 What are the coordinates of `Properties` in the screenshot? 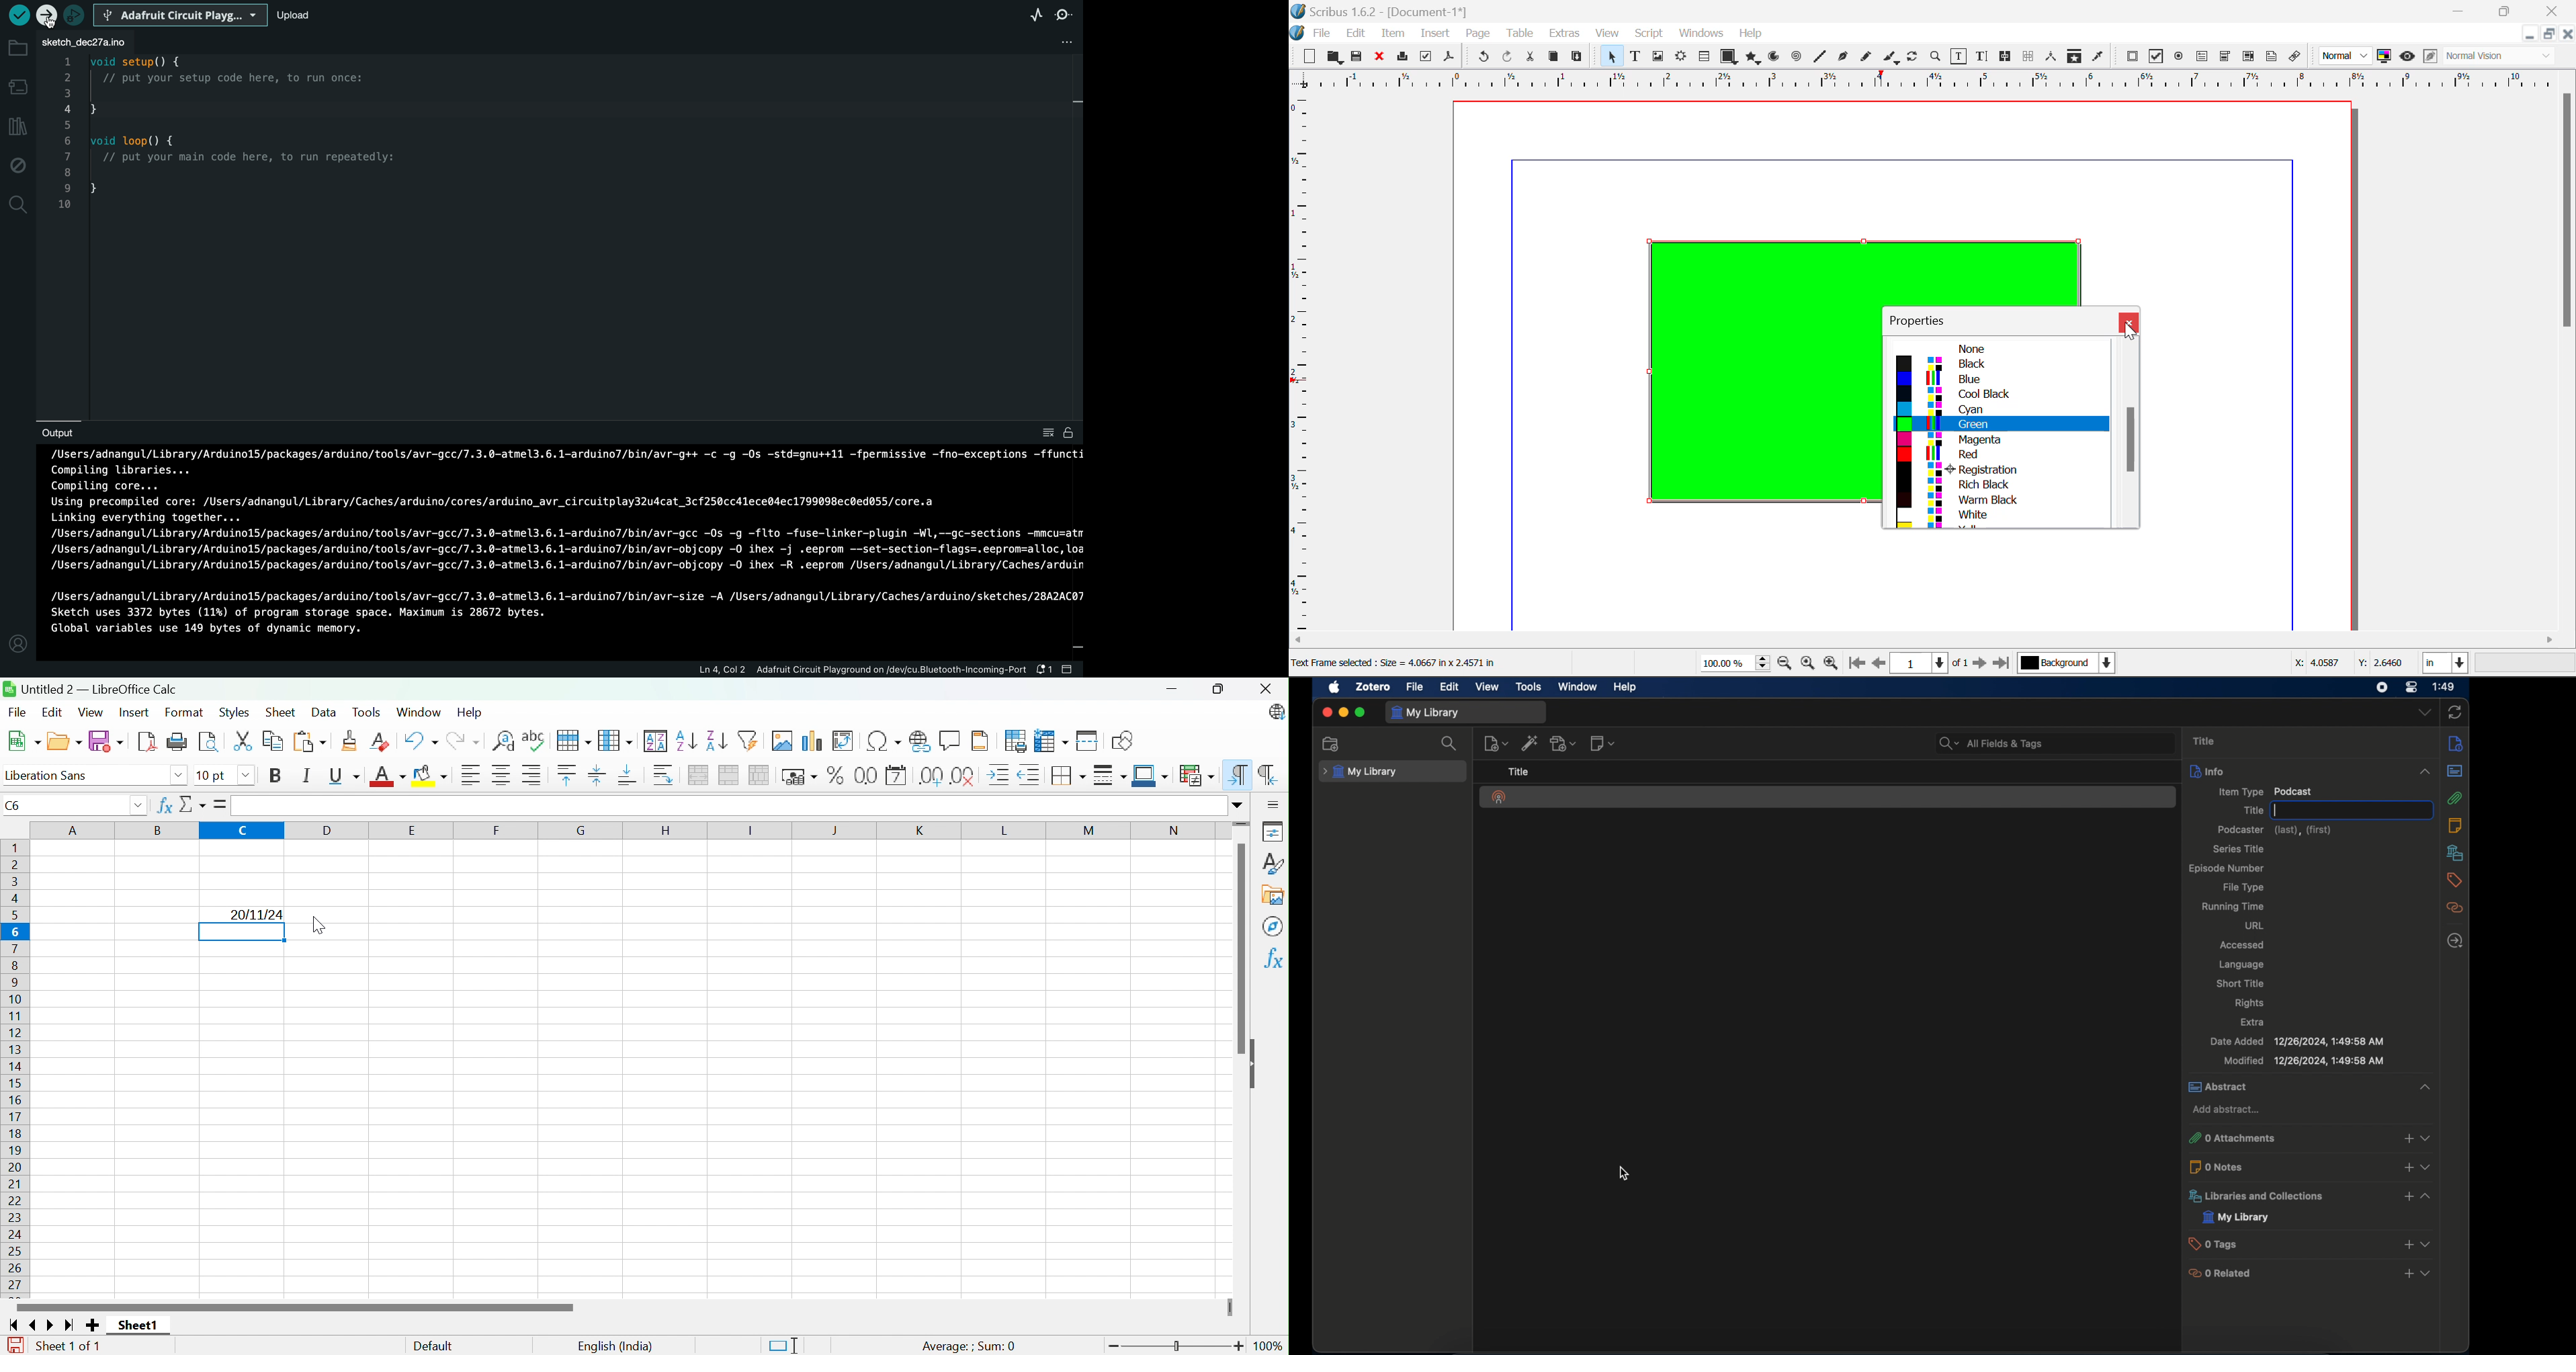 It's located at (1271, 830).